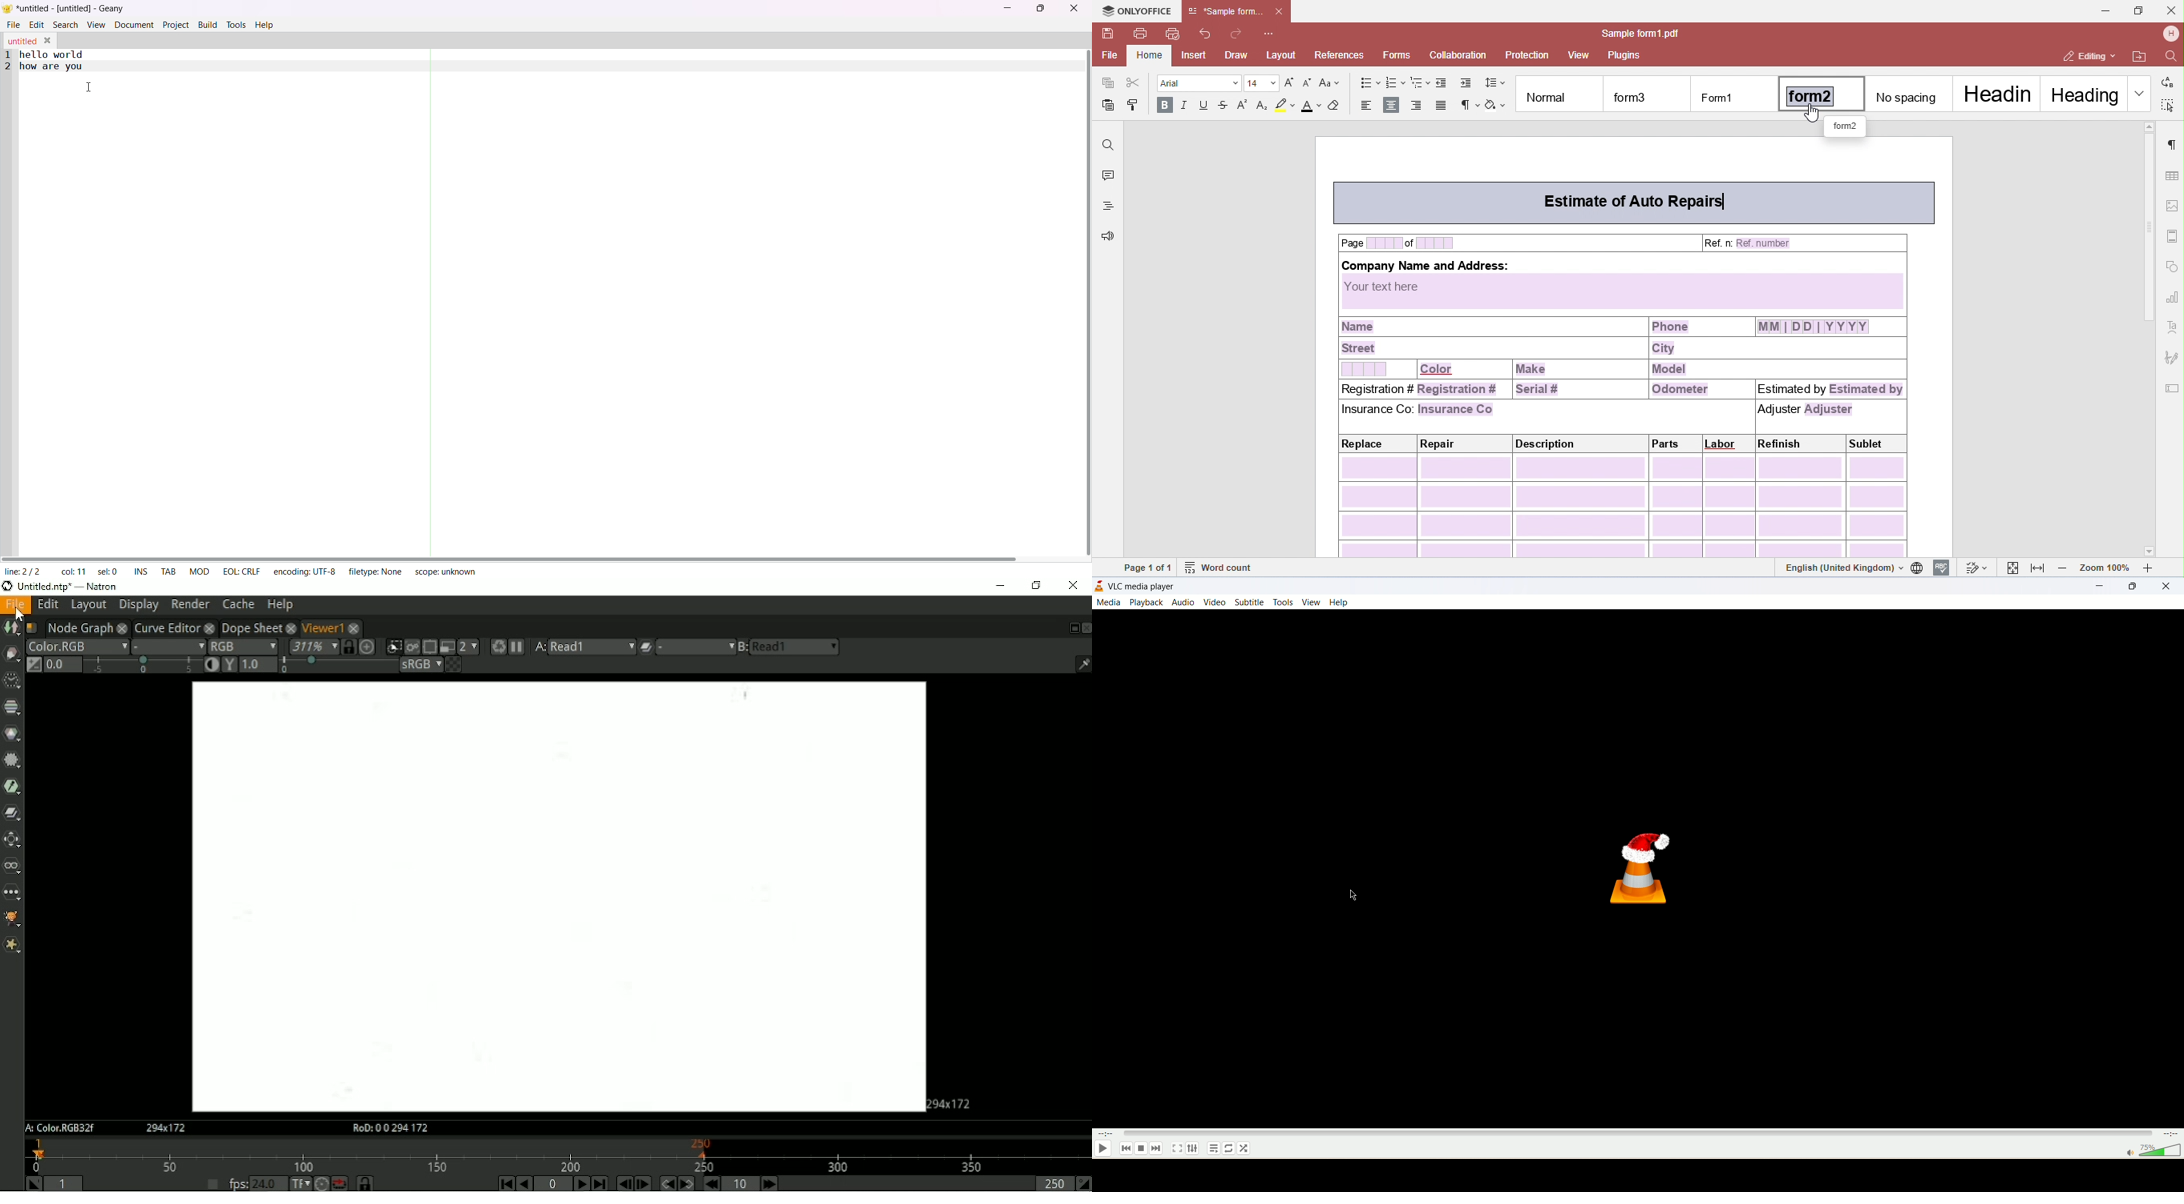 The image size is (2184, 1204). I want to click on maximize, so click(2134, 588).